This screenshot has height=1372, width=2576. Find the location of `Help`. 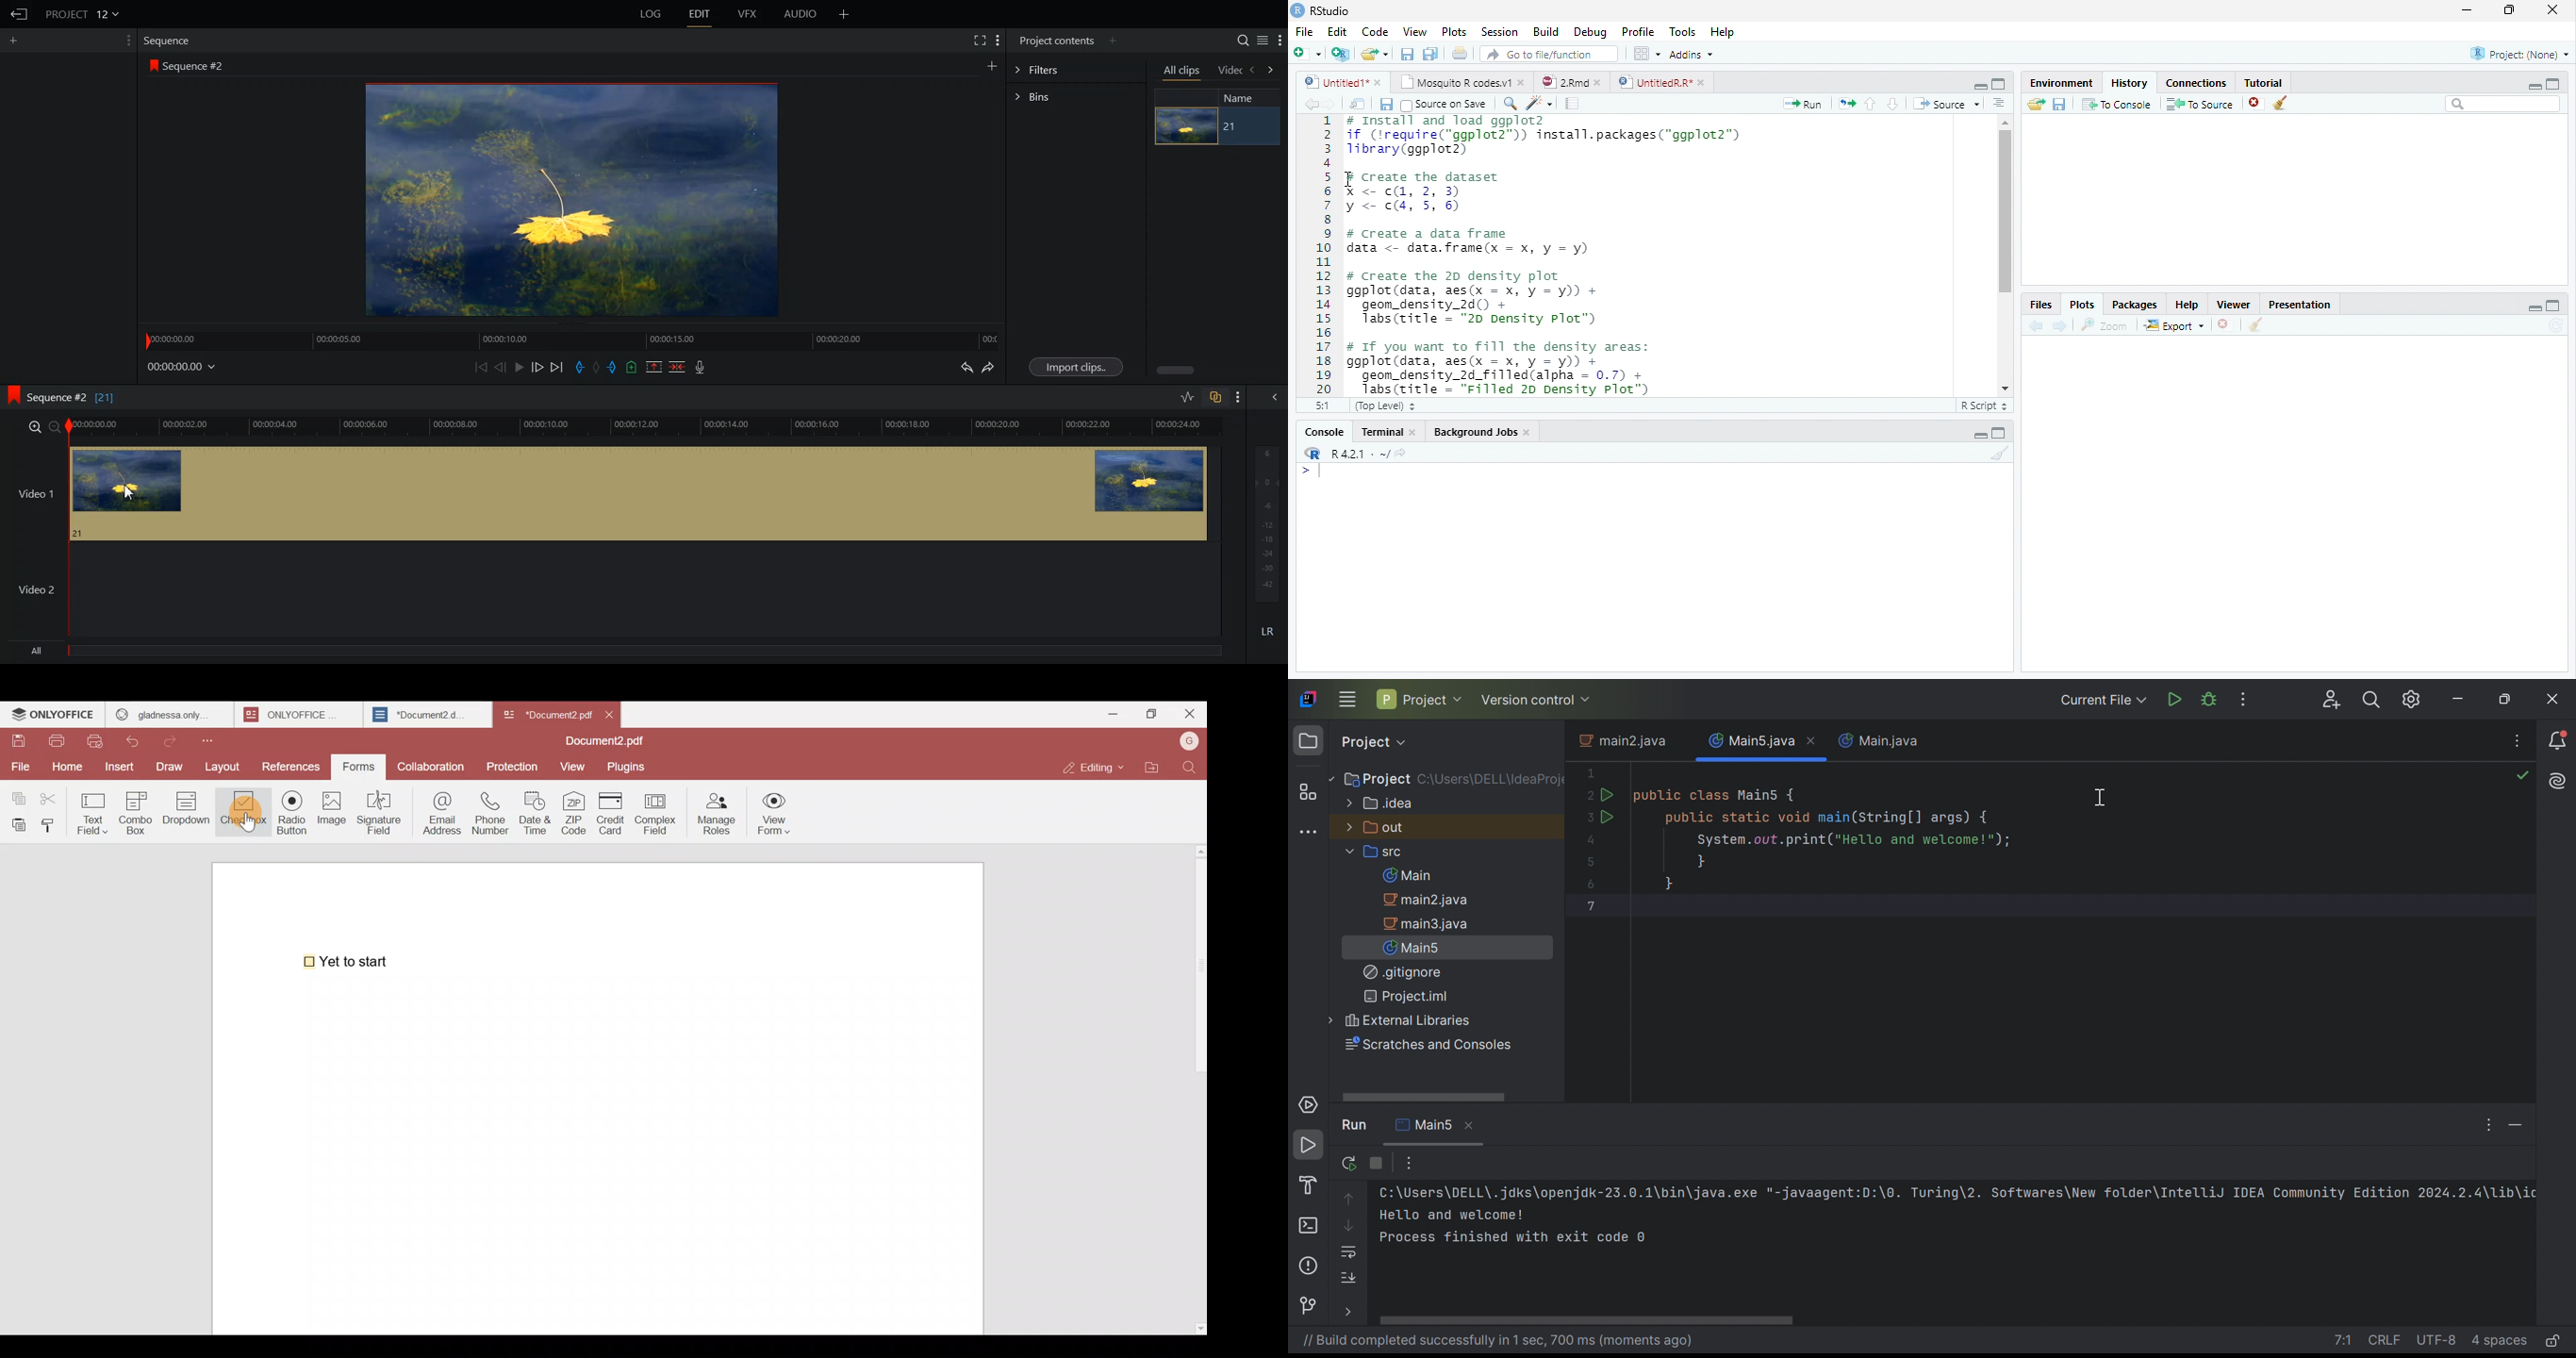

Help is located at coordinates (2187, 306).